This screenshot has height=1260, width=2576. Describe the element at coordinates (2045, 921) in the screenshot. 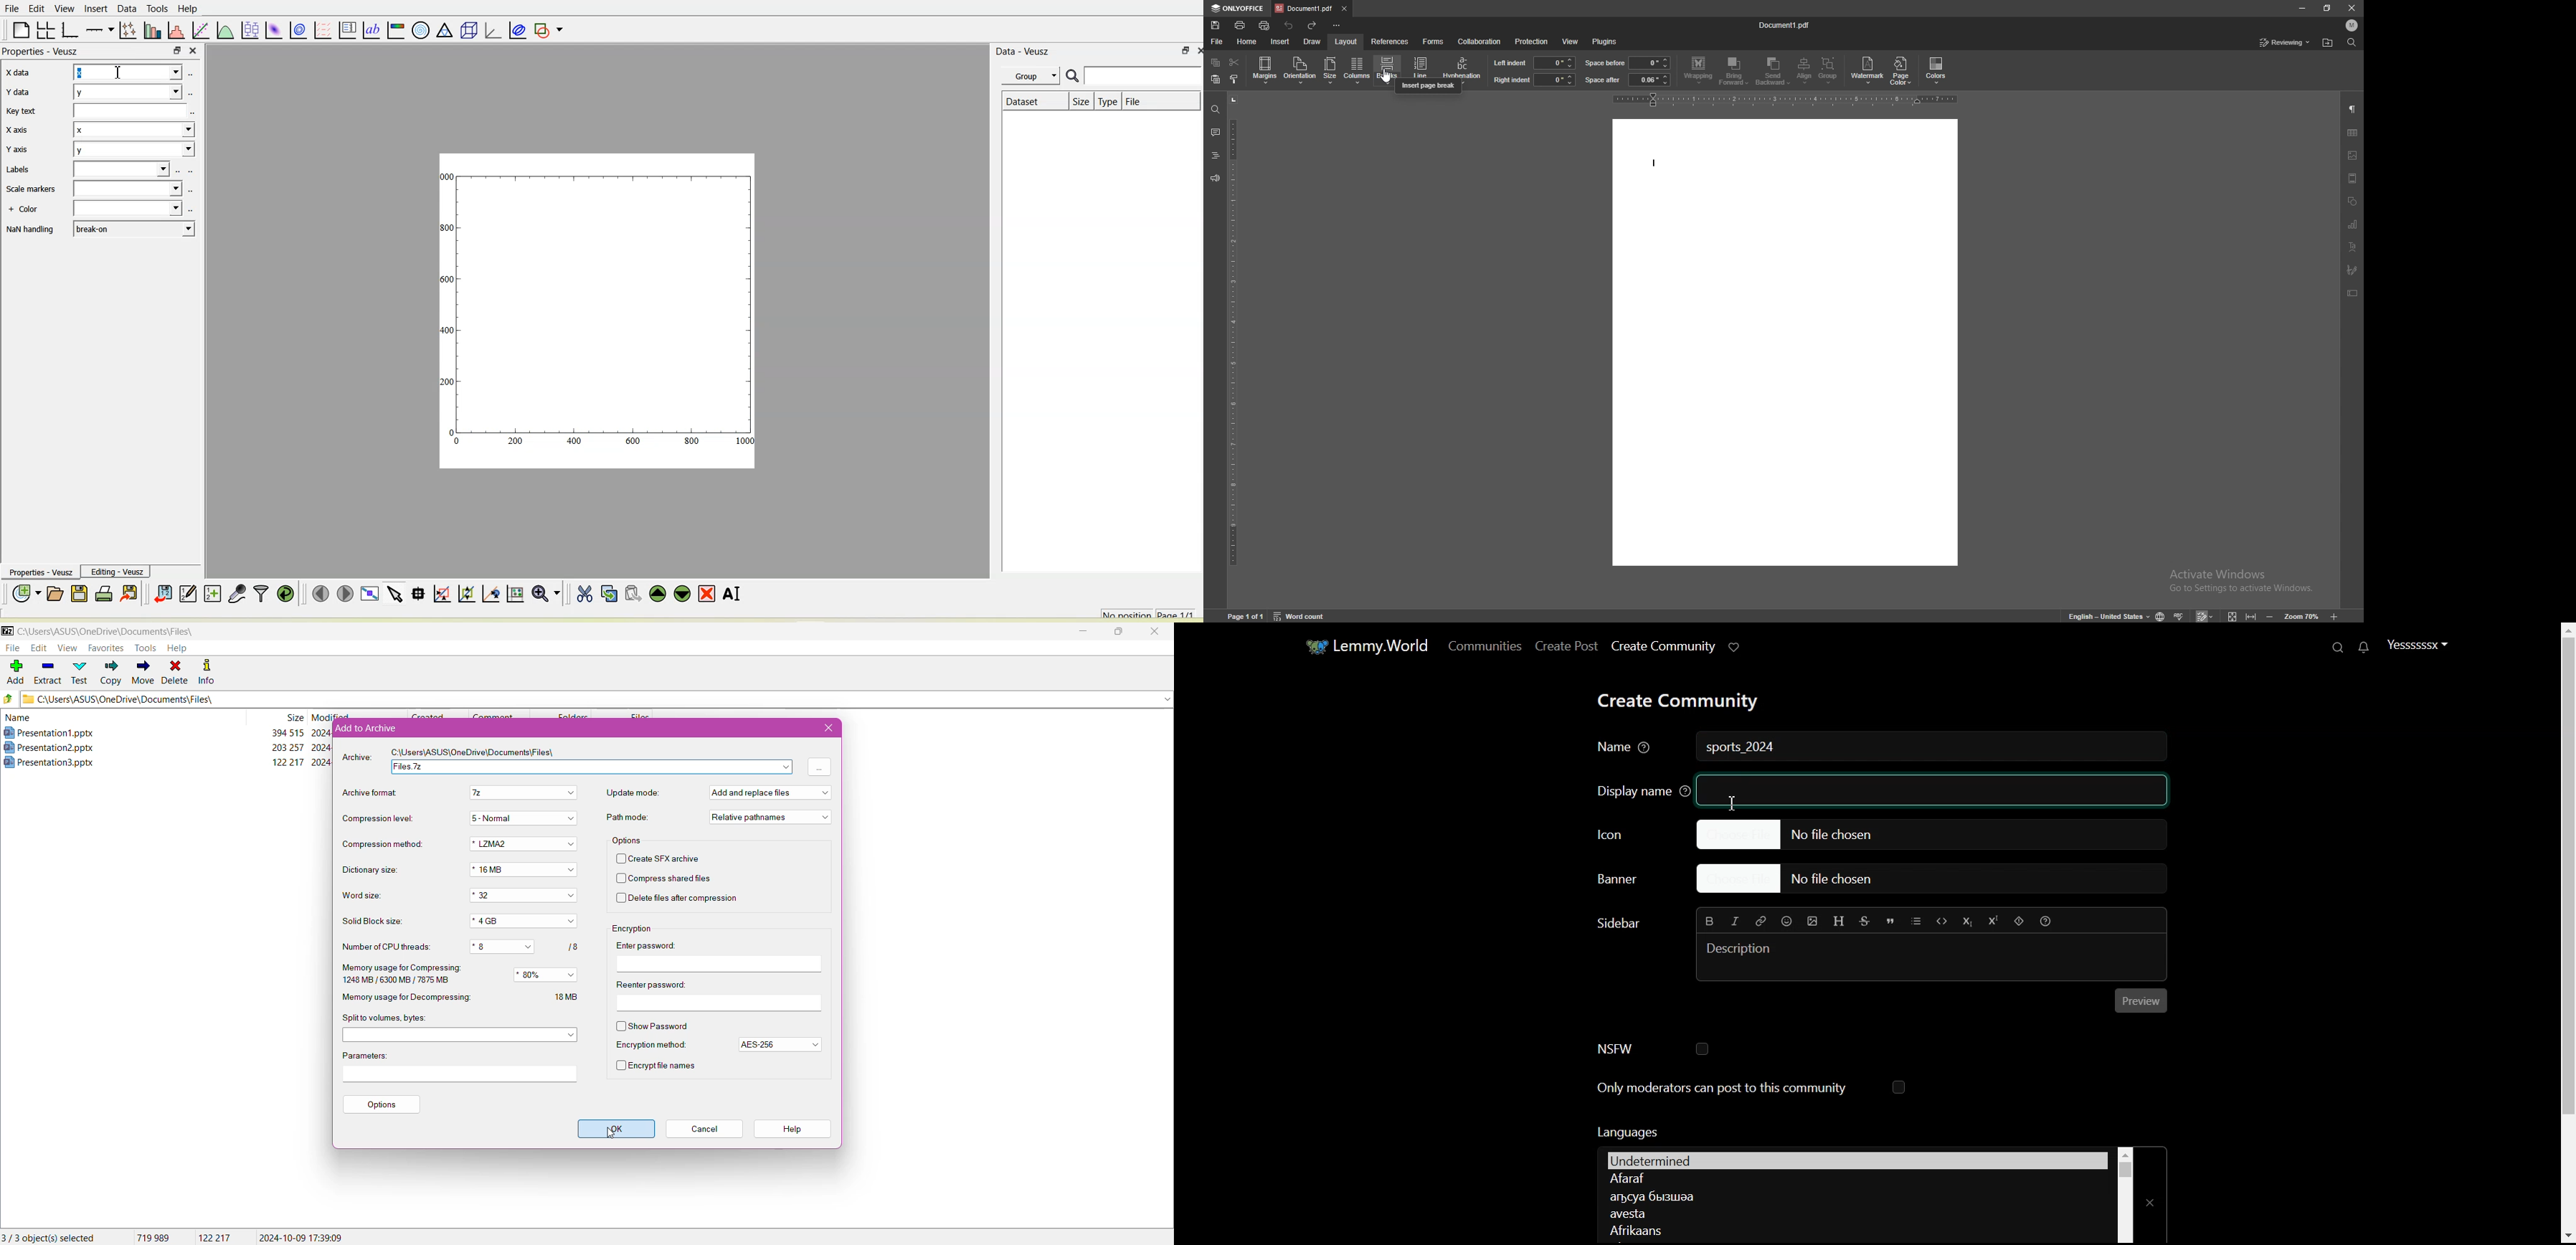

I see `Formatting Help` at that location.